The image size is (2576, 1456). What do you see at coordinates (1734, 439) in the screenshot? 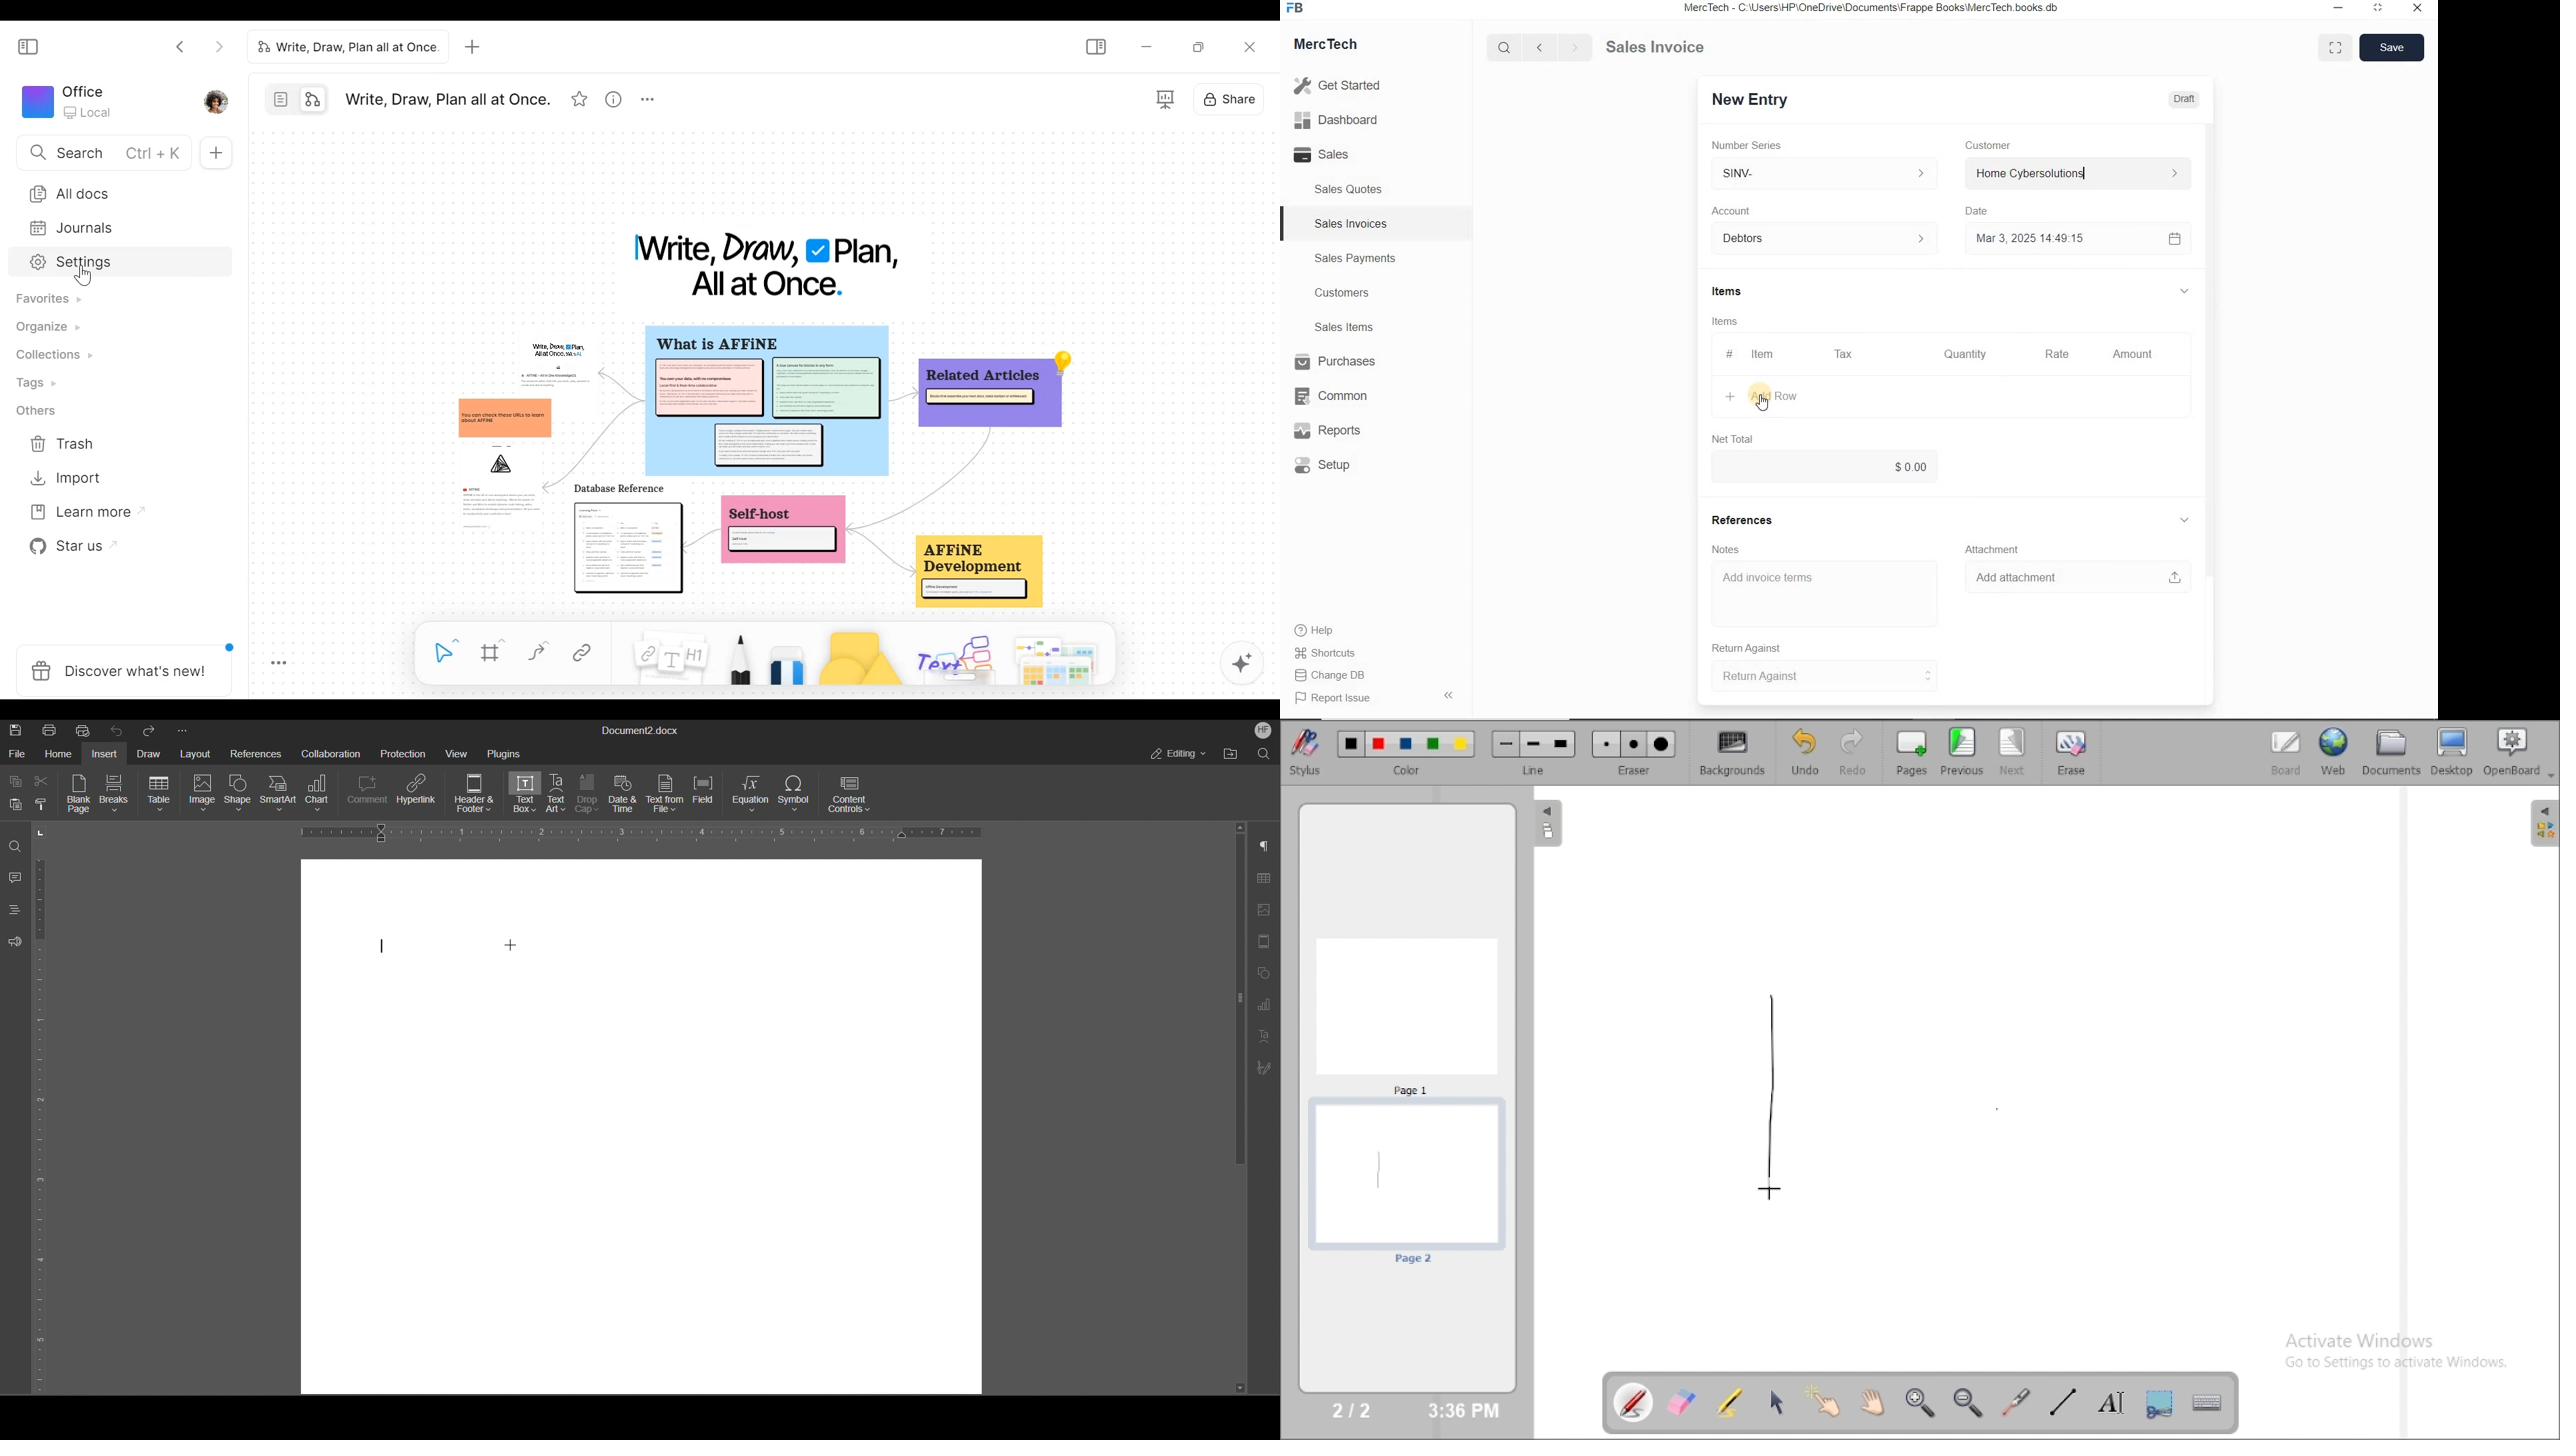
I see `Net Total` at bounding box center [1734, 439].